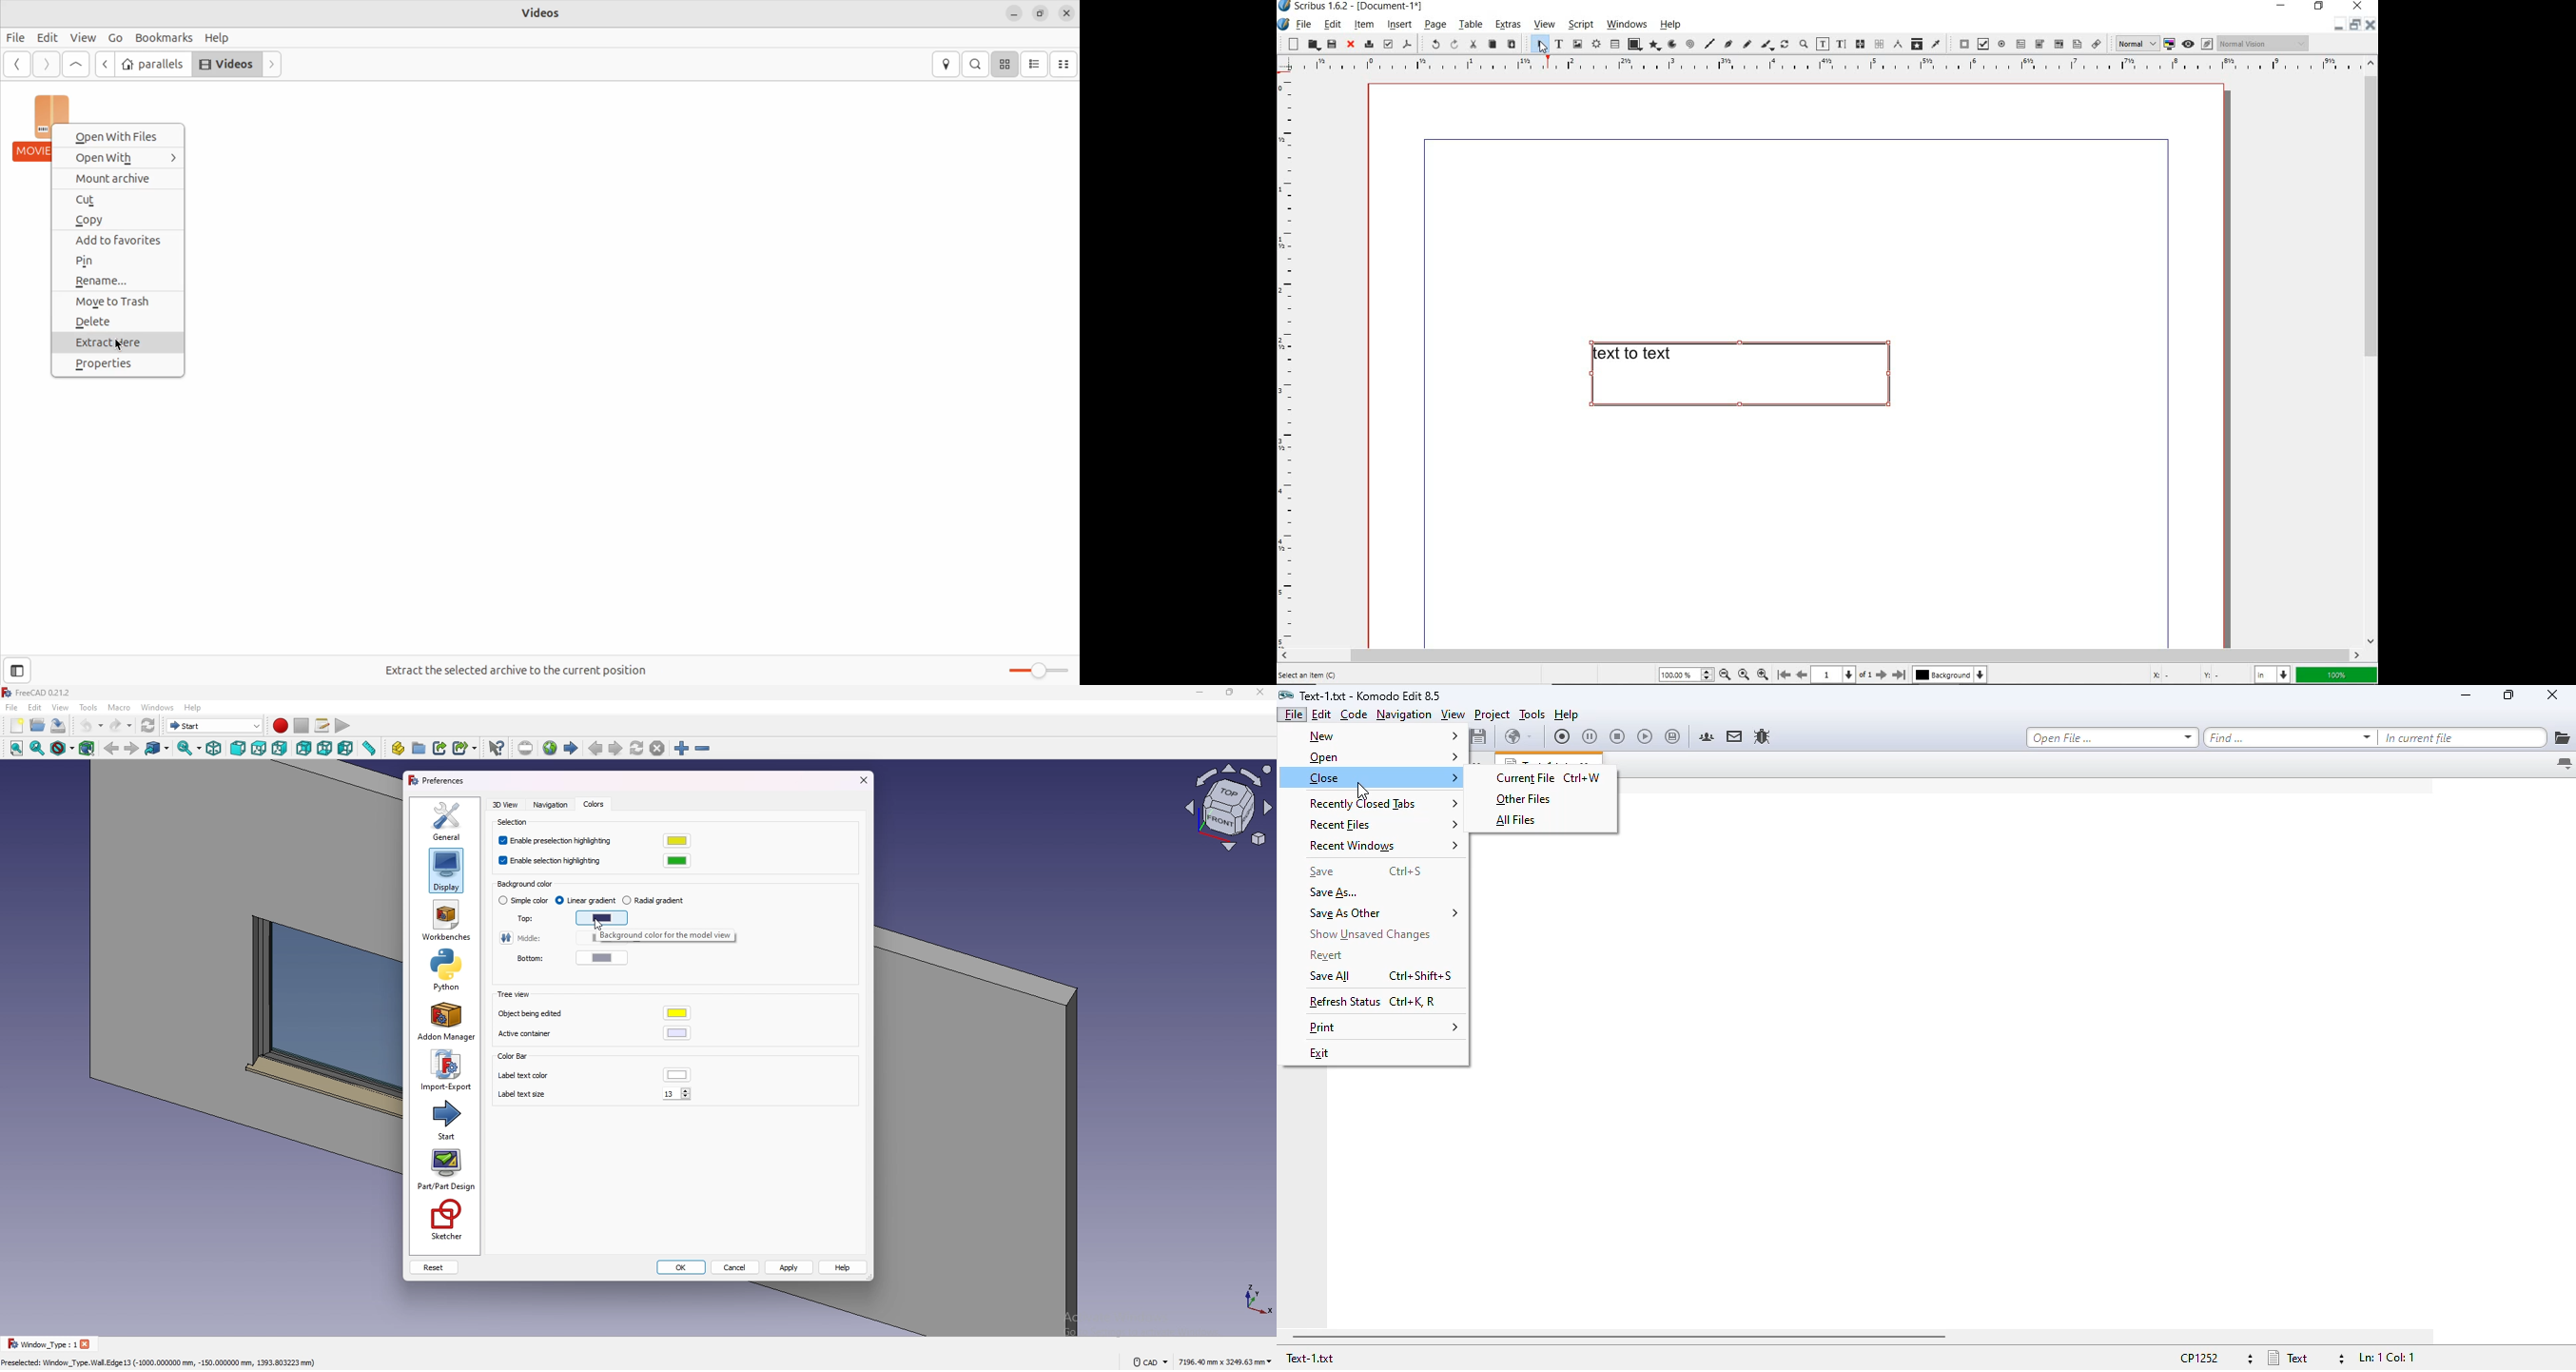  What do you see at coordinates (131, 749) in the screenshot?
I see `forward` at bounding box center [131, 749].